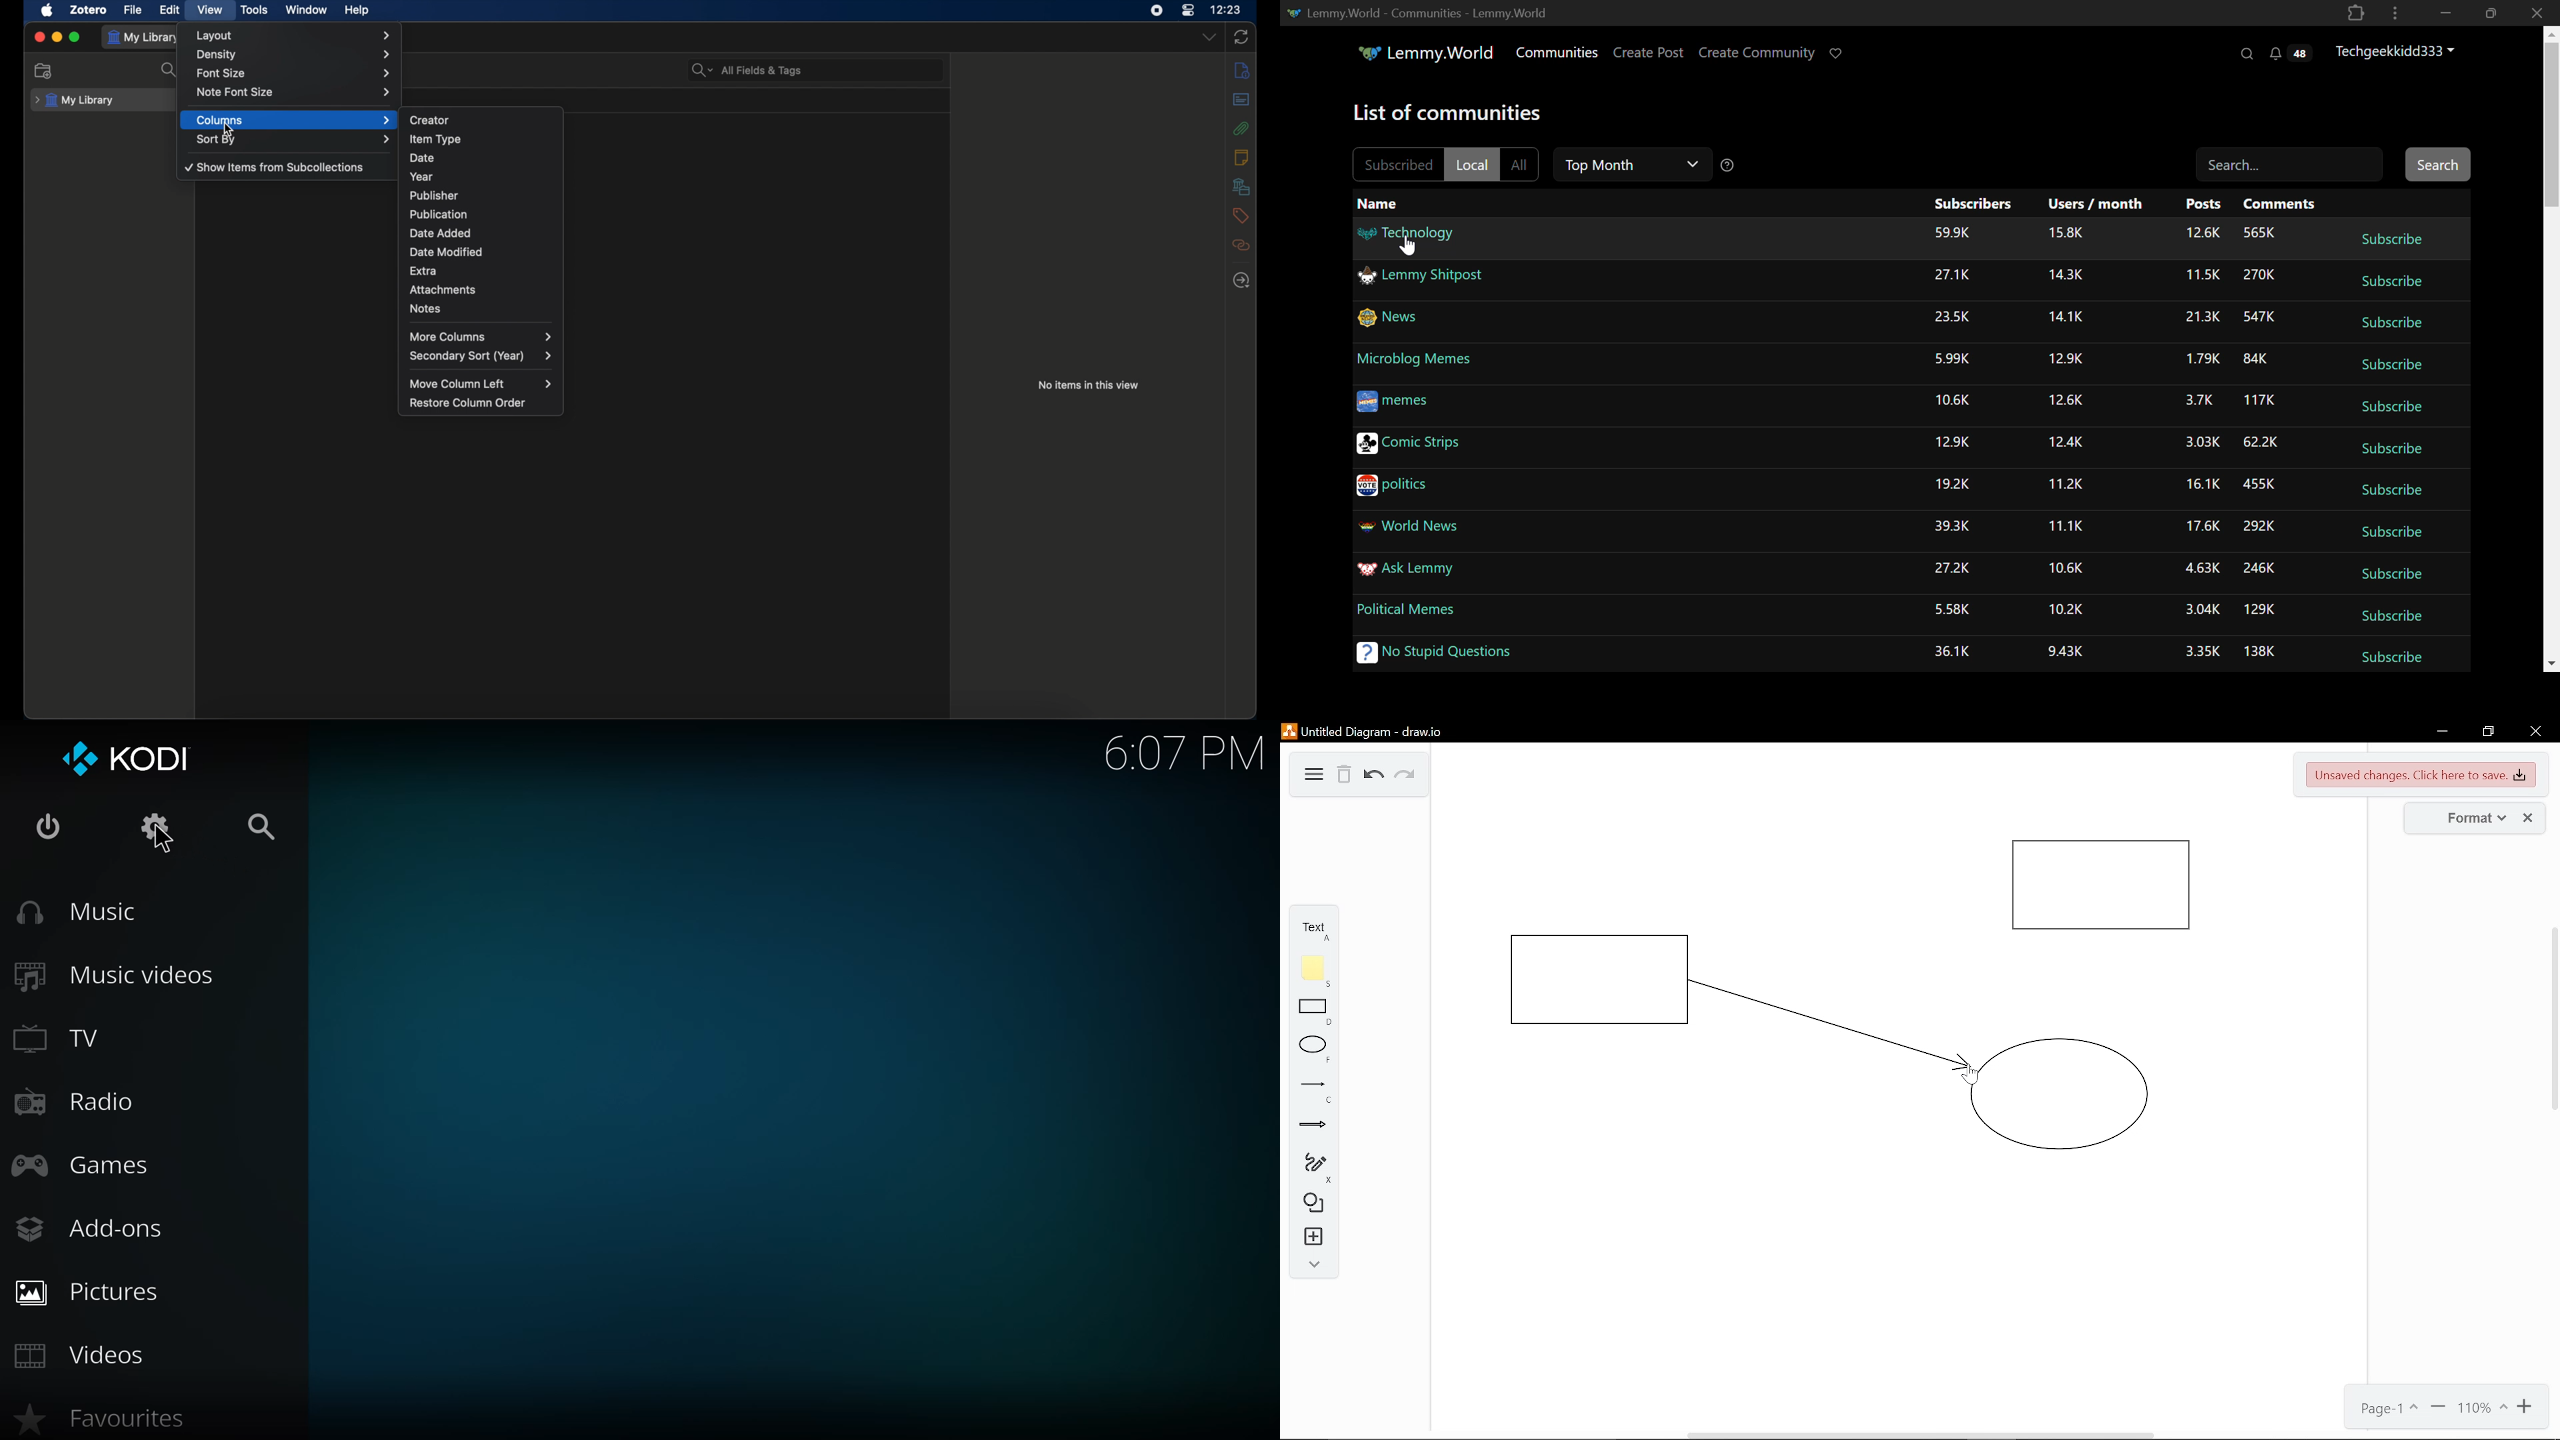  What do you see at coordinates (2393, 283) in the screenshot?
I see `Subscribe` at bounding box center [2393, 283].